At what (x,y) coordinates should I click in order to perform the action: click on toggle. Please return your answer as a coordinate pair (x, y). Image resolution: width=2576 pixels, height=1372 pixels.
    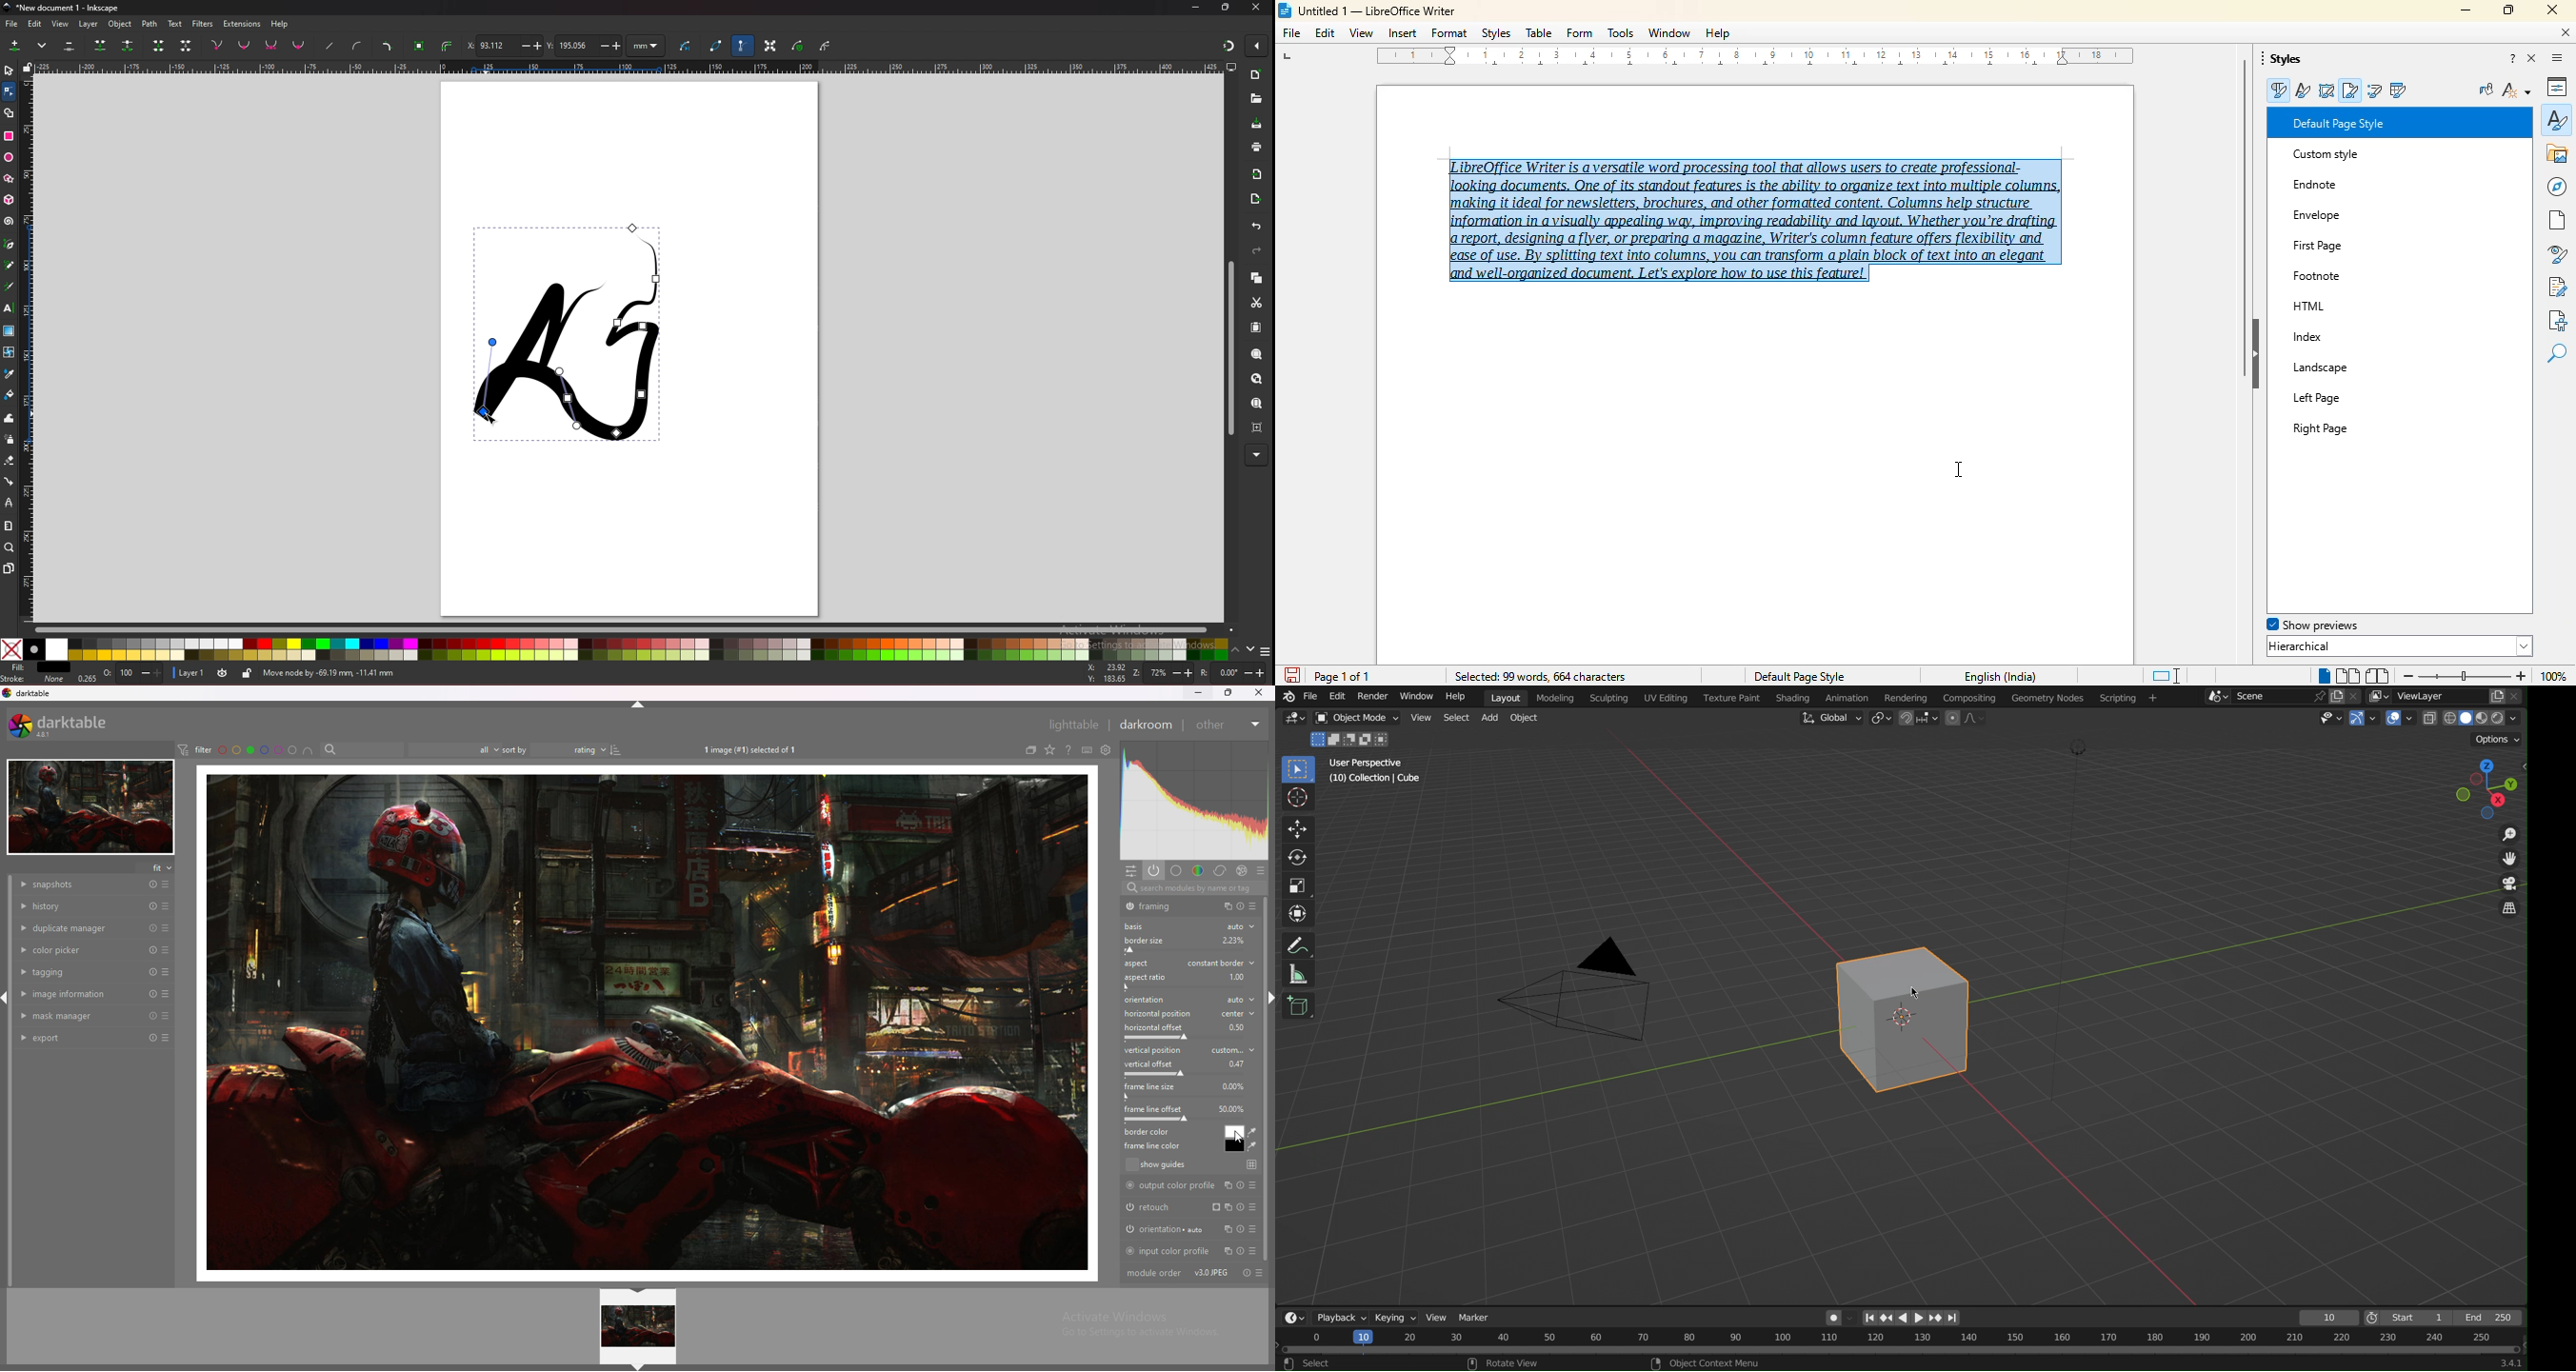
    Looking at the image, I should click on (1244, 1273).